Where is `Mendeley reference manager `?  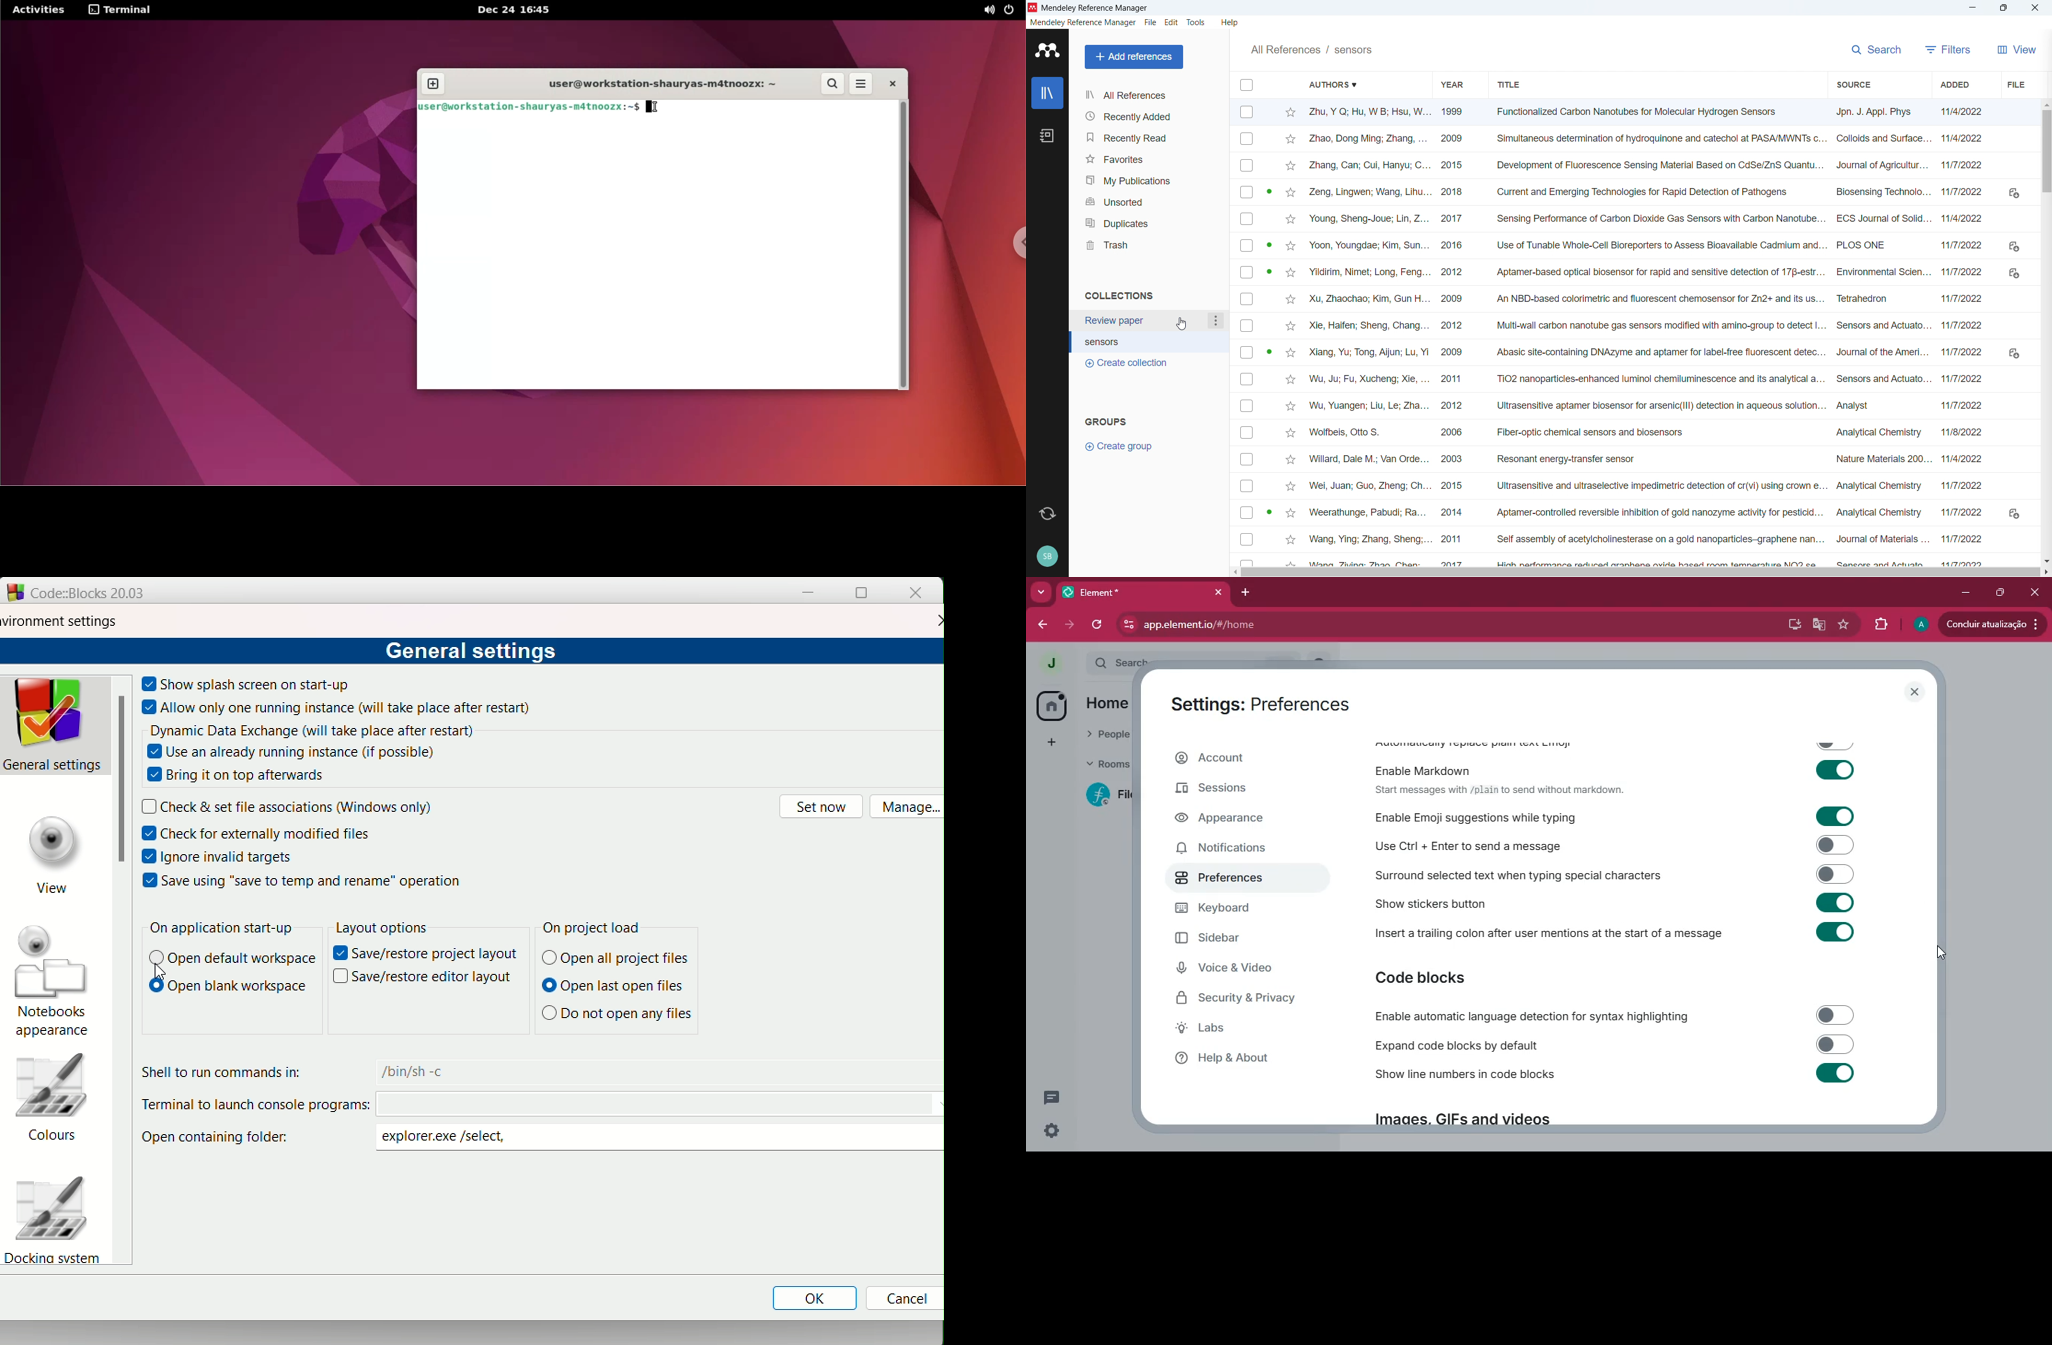 Mendeley reference manager  is located at coordinates (1083, 22).